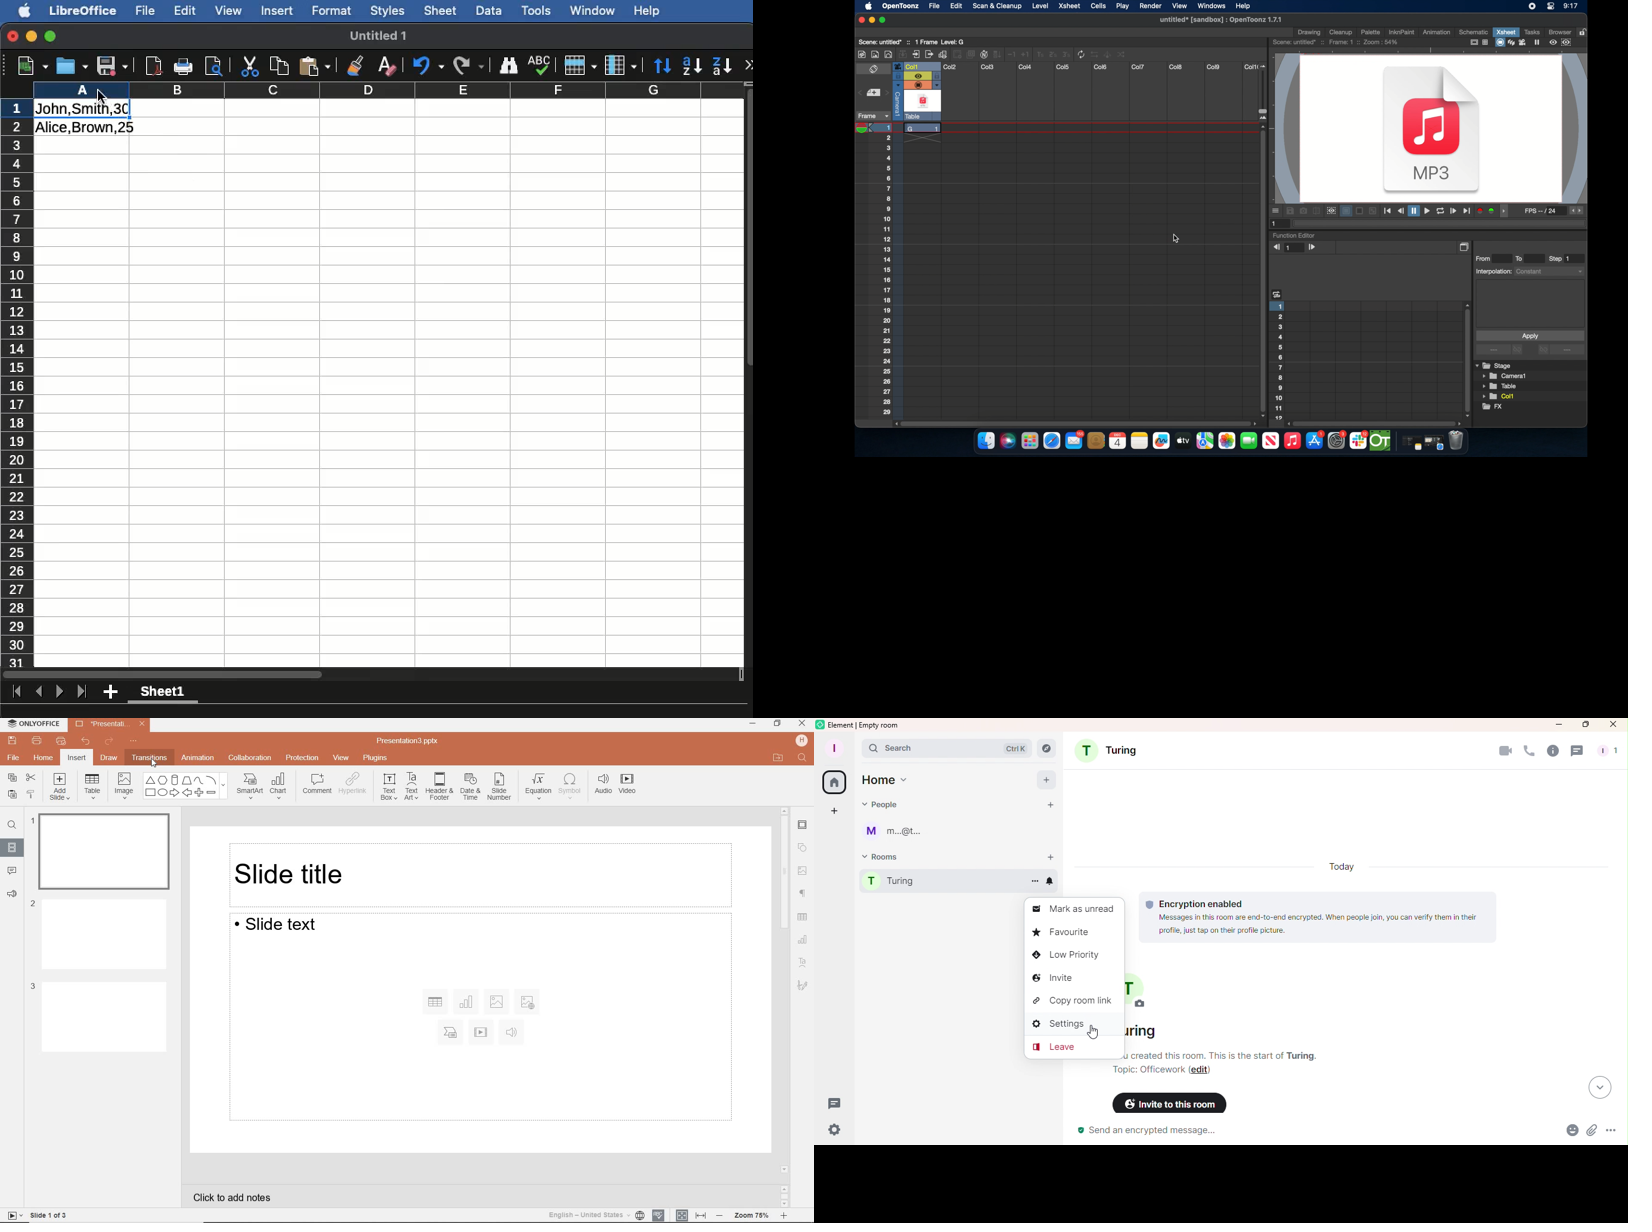 The image size is (1652, 1232). I want to click on slide 1, so click(102, 849).